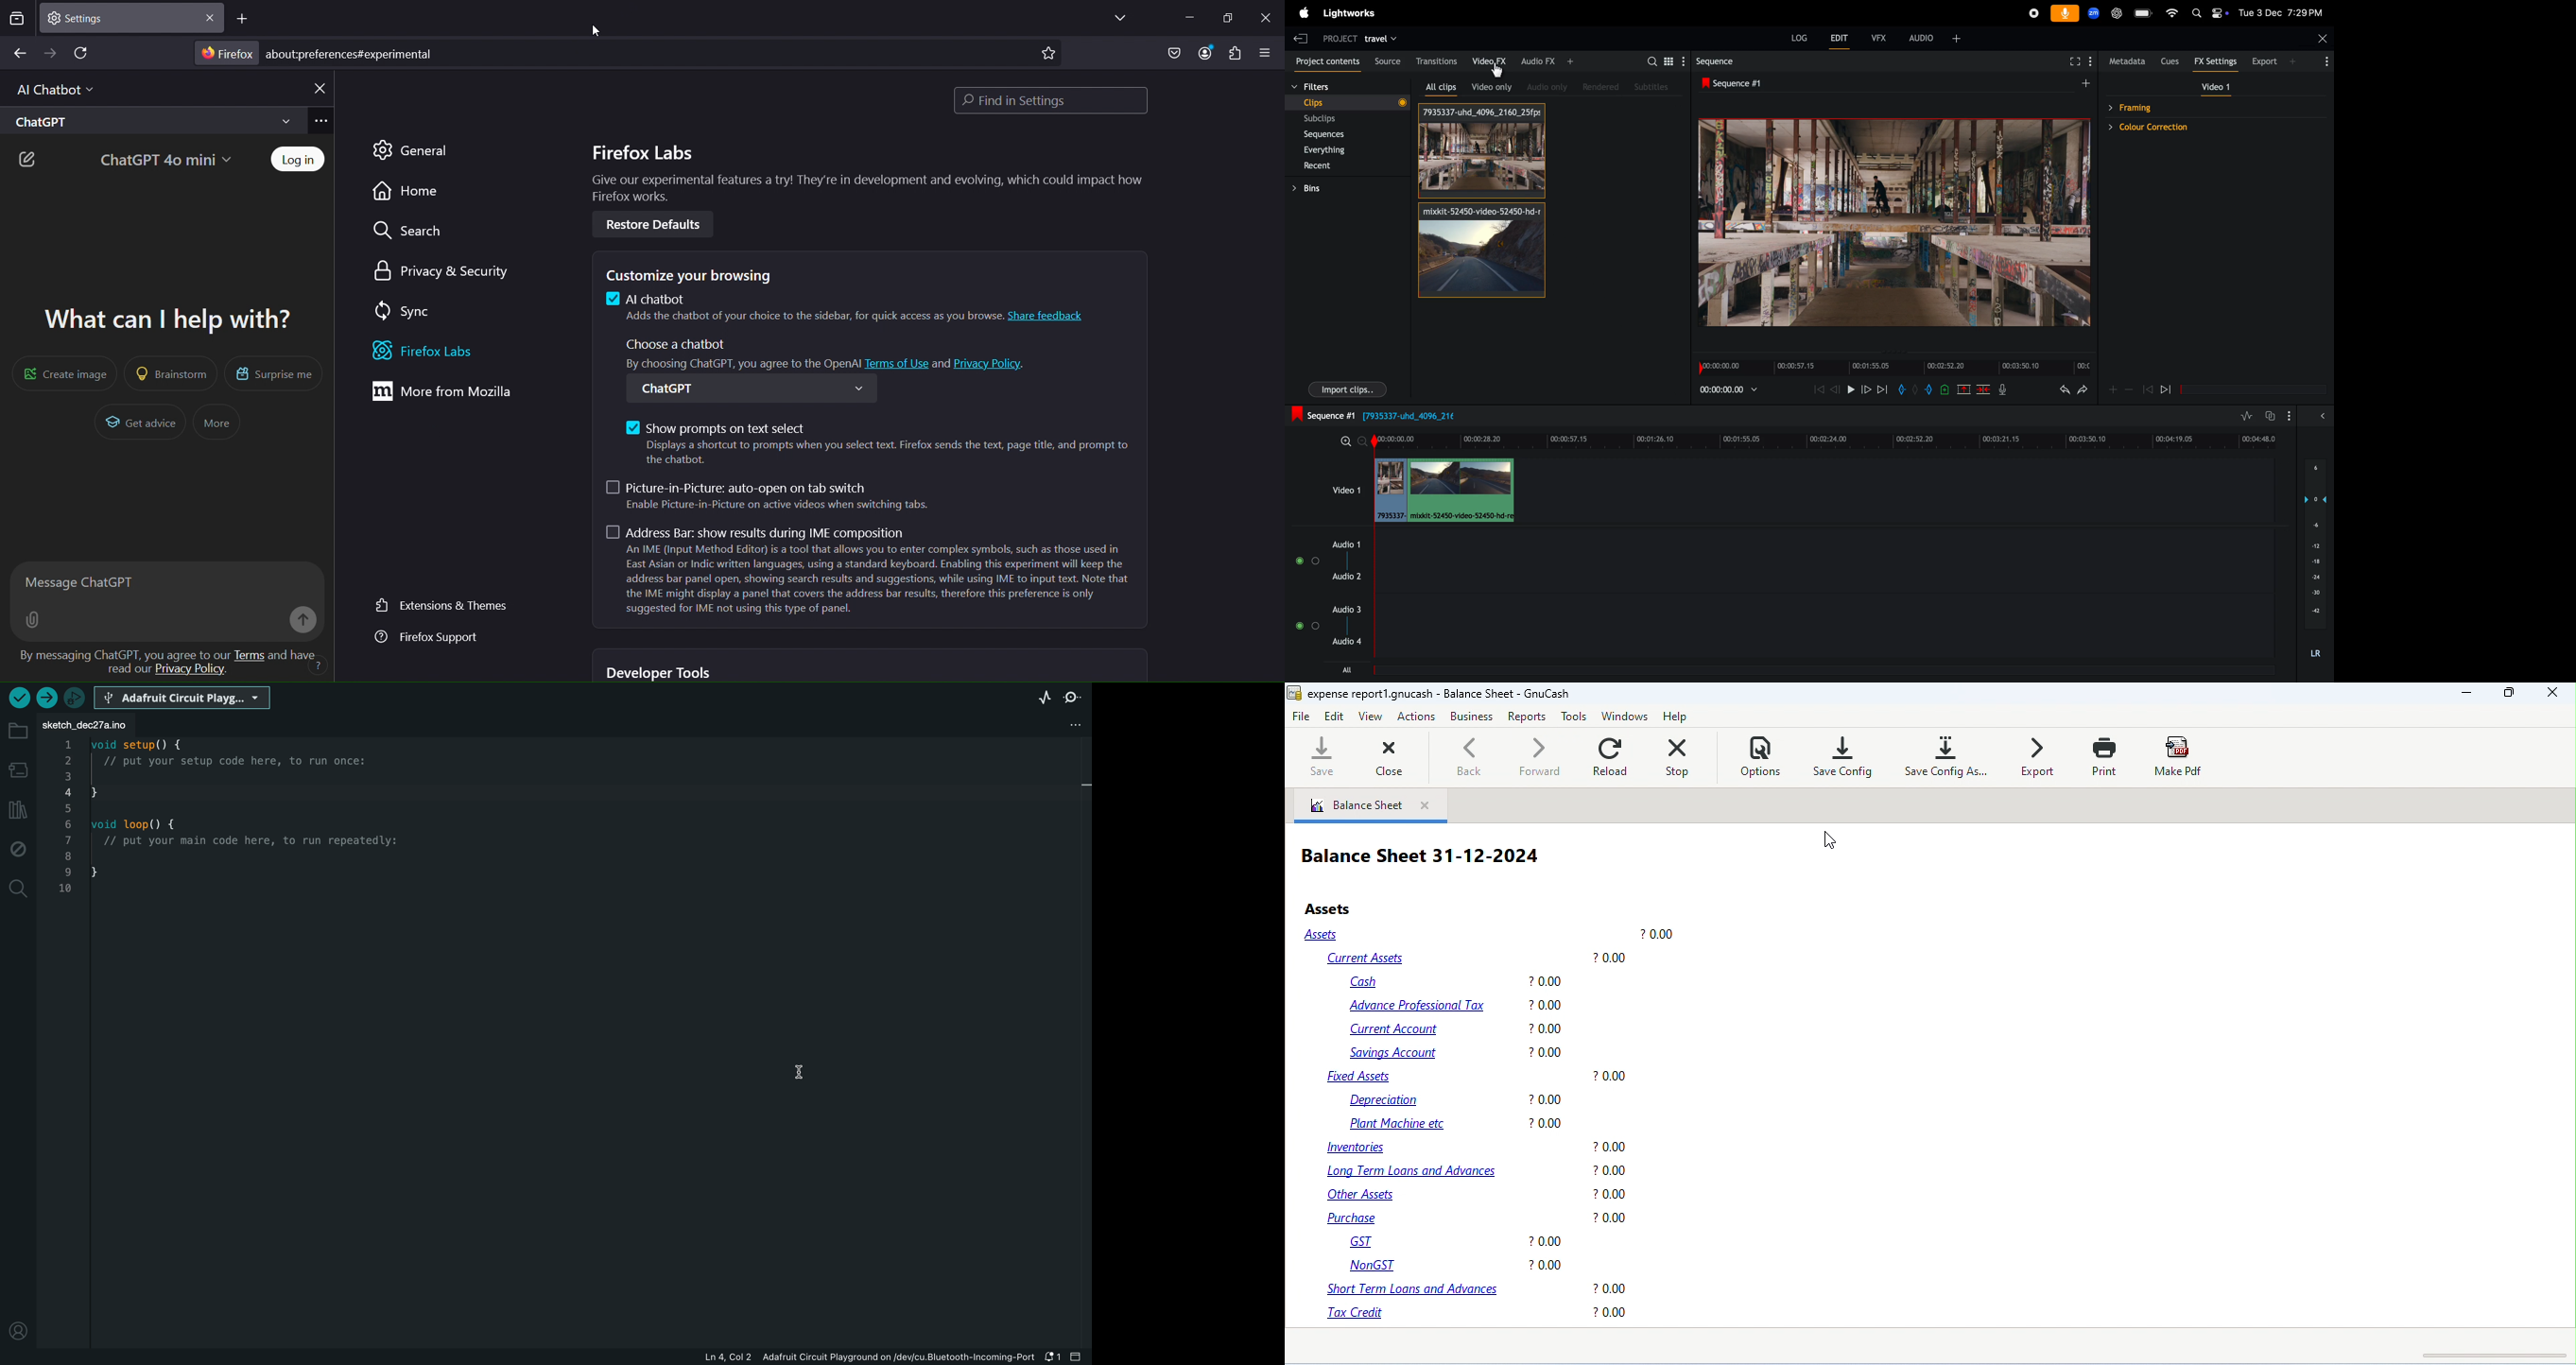  What do you see at coordinates (119, 652) in the screenshot?
I see `by messaging Chatgpt, you agree to our ` at bounding box center [119, 652].